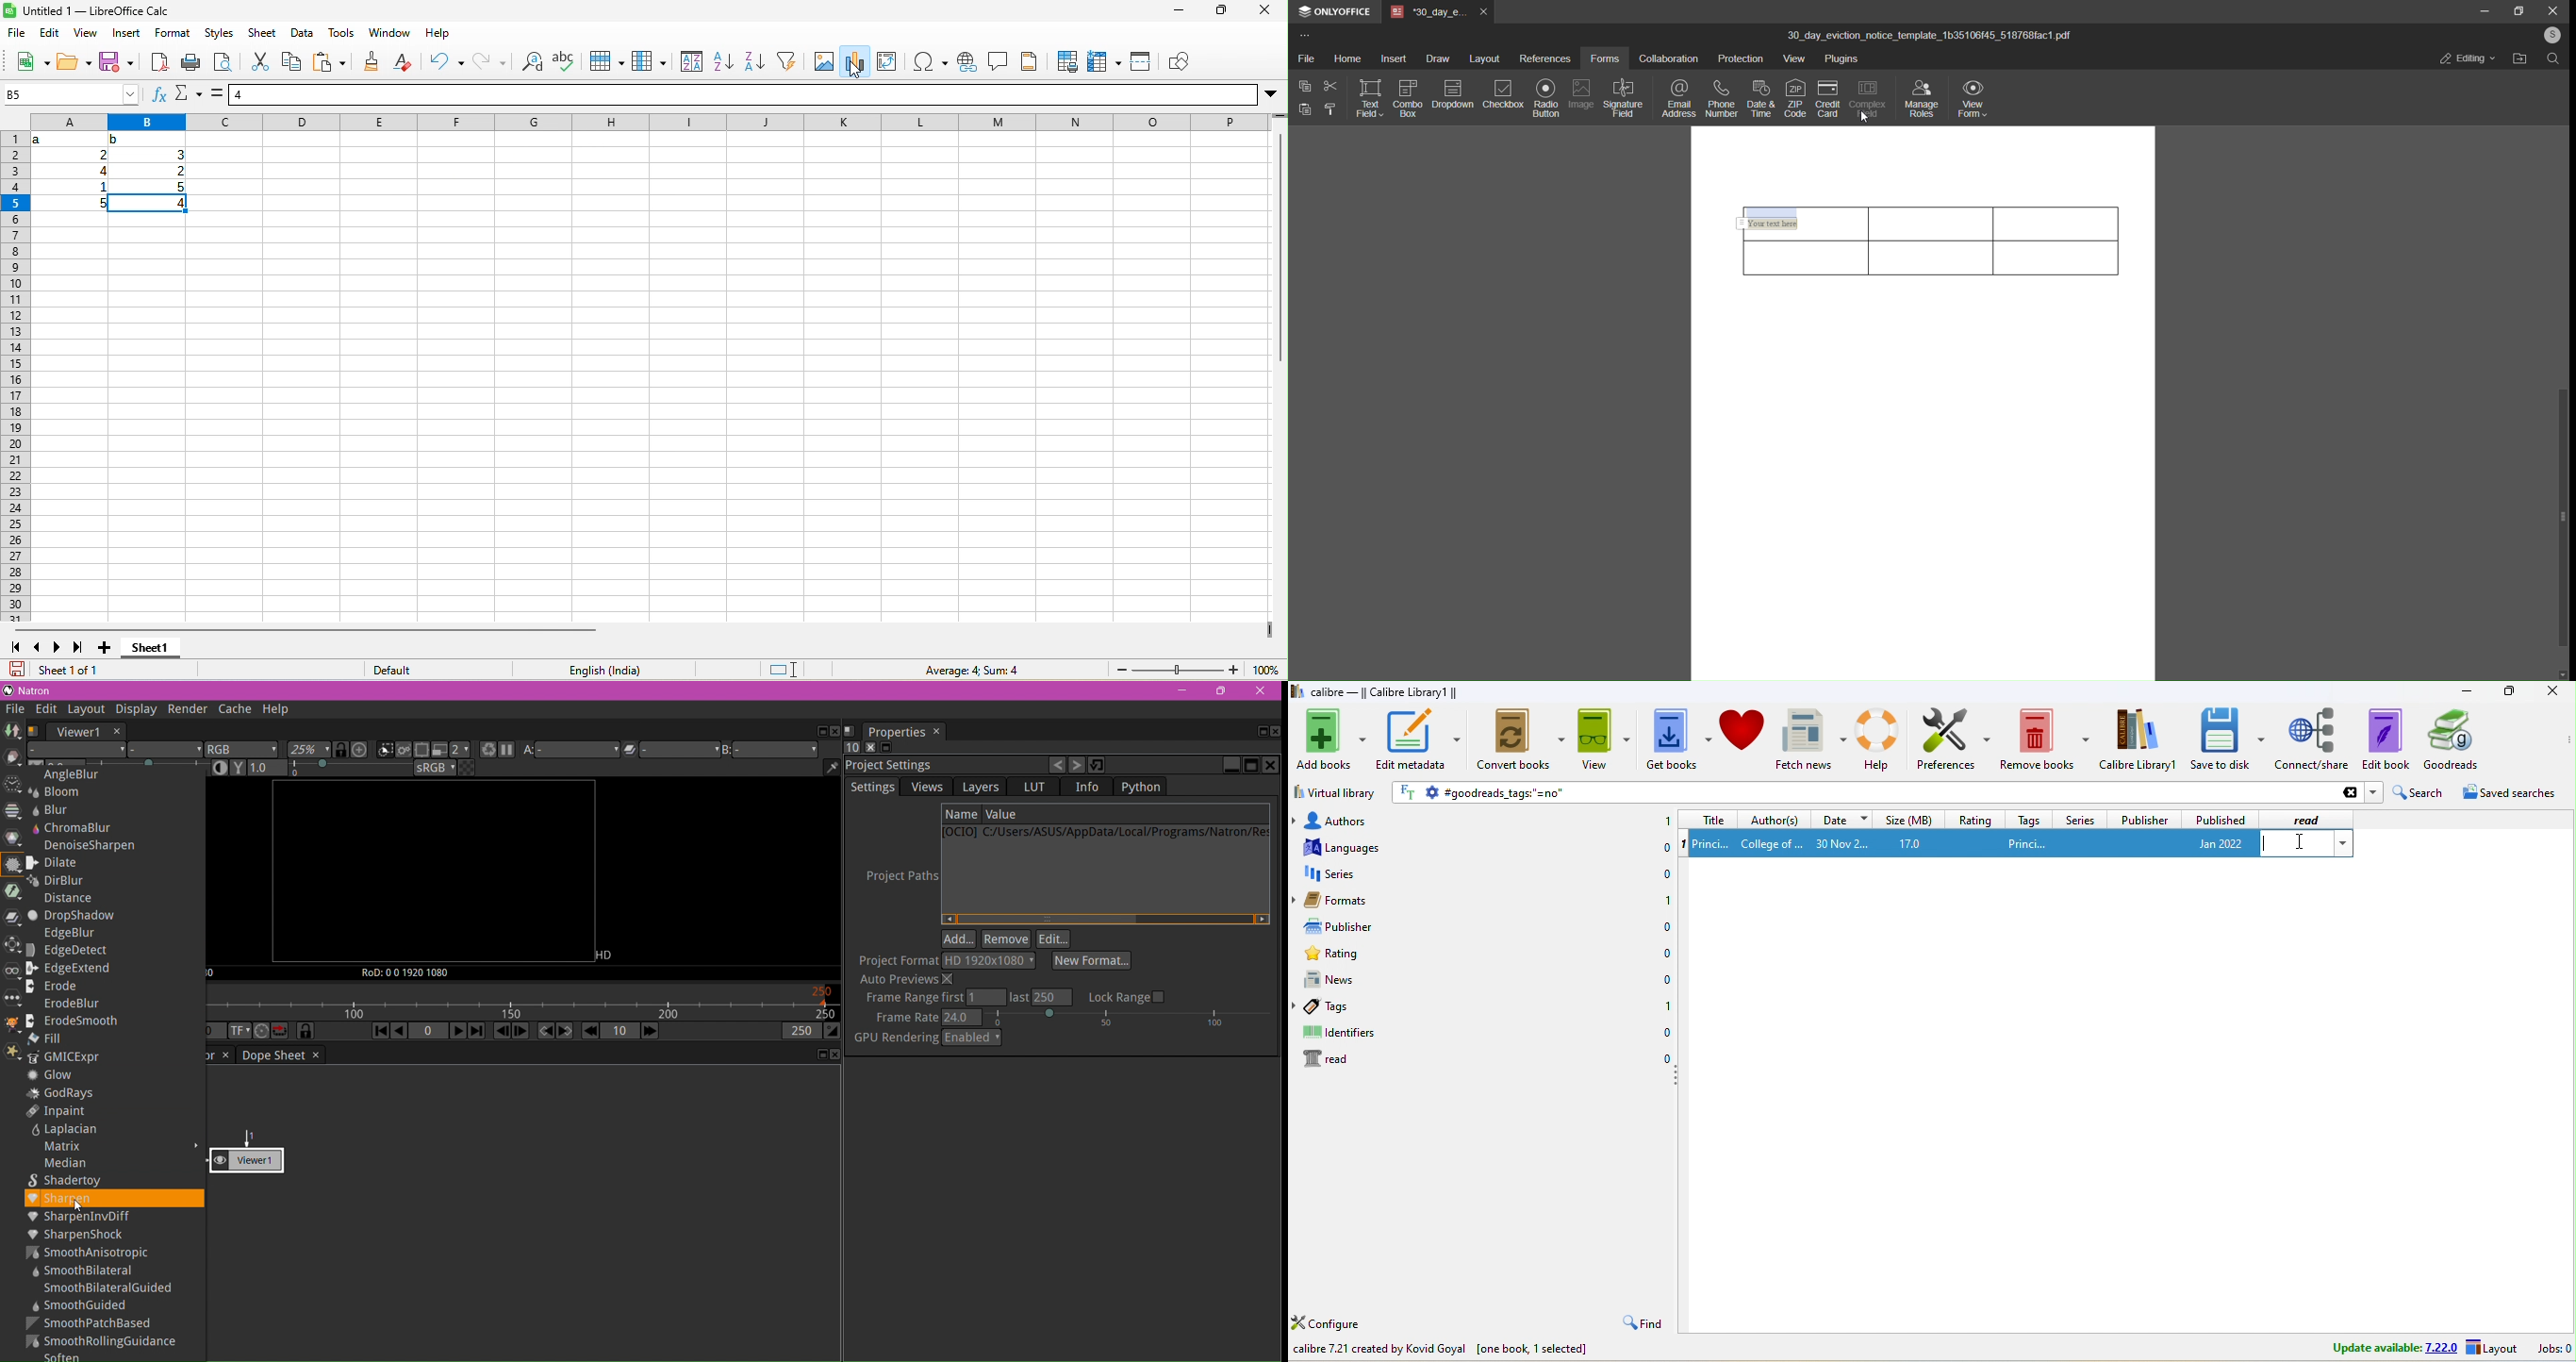 This screenshot has width=2576, height=1372. I want to click on 1, so click(1681, 845).